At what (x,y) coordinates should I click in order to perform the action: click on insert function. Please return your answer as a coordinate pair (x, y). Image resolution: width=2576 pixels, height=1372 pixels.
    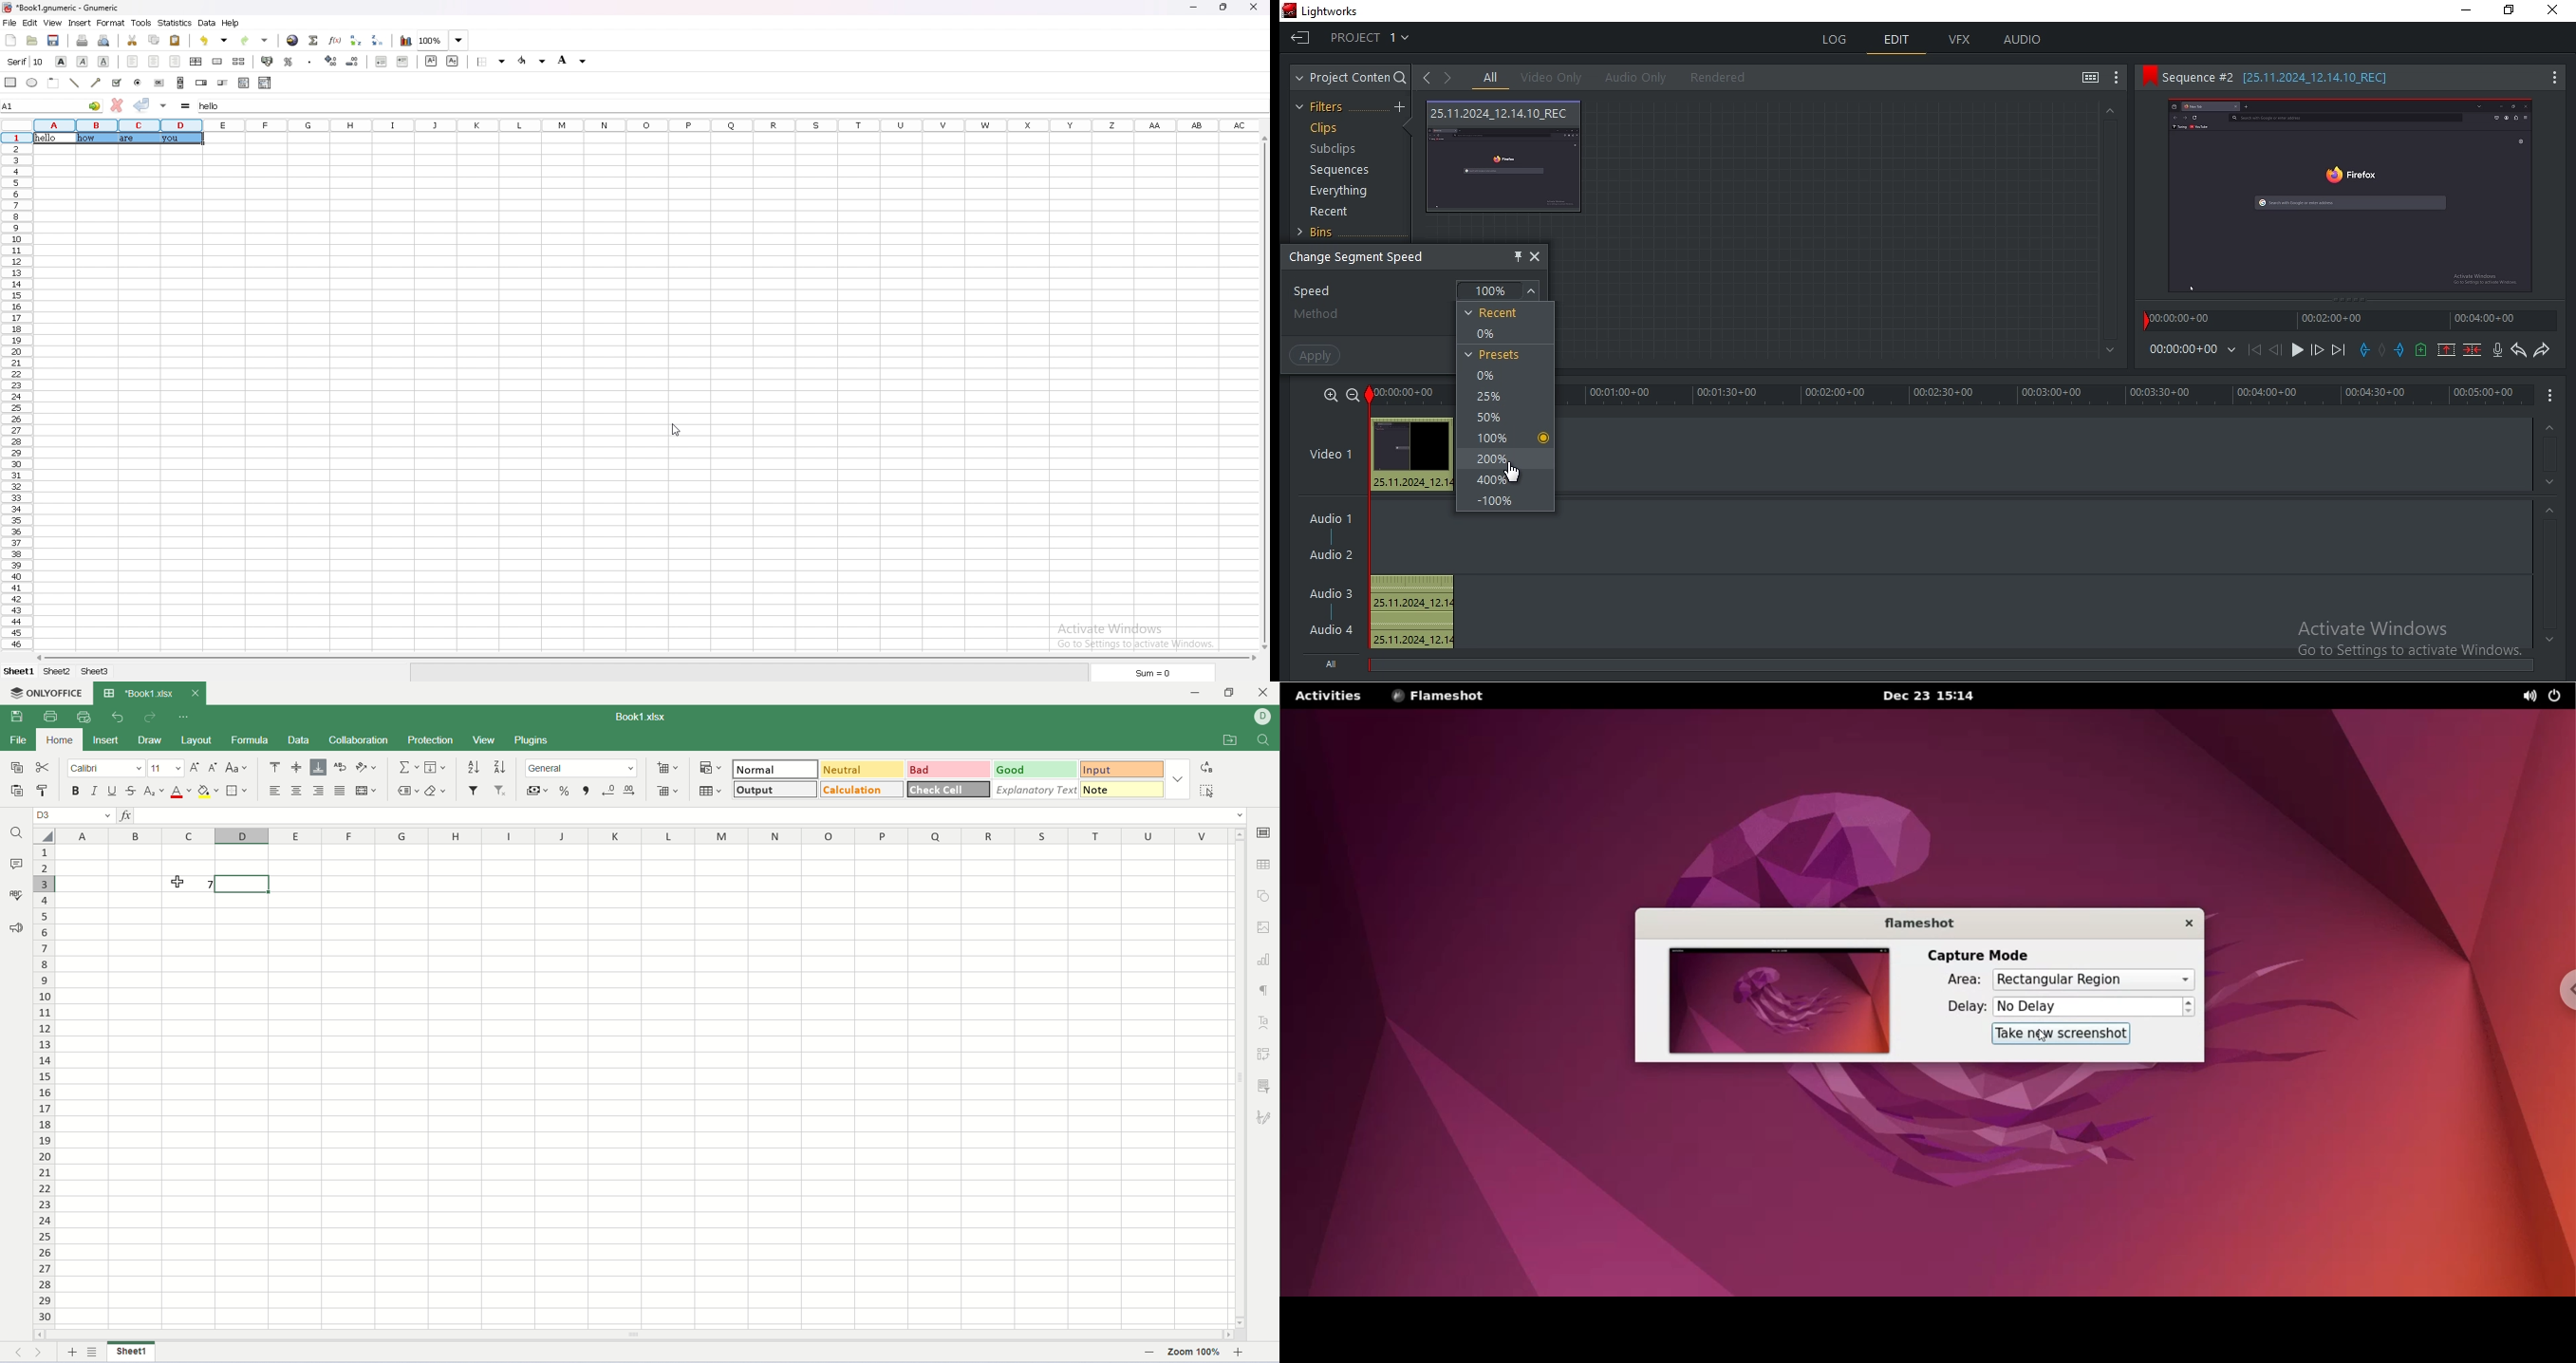
    Looking at the image, I should click on (126, 815).